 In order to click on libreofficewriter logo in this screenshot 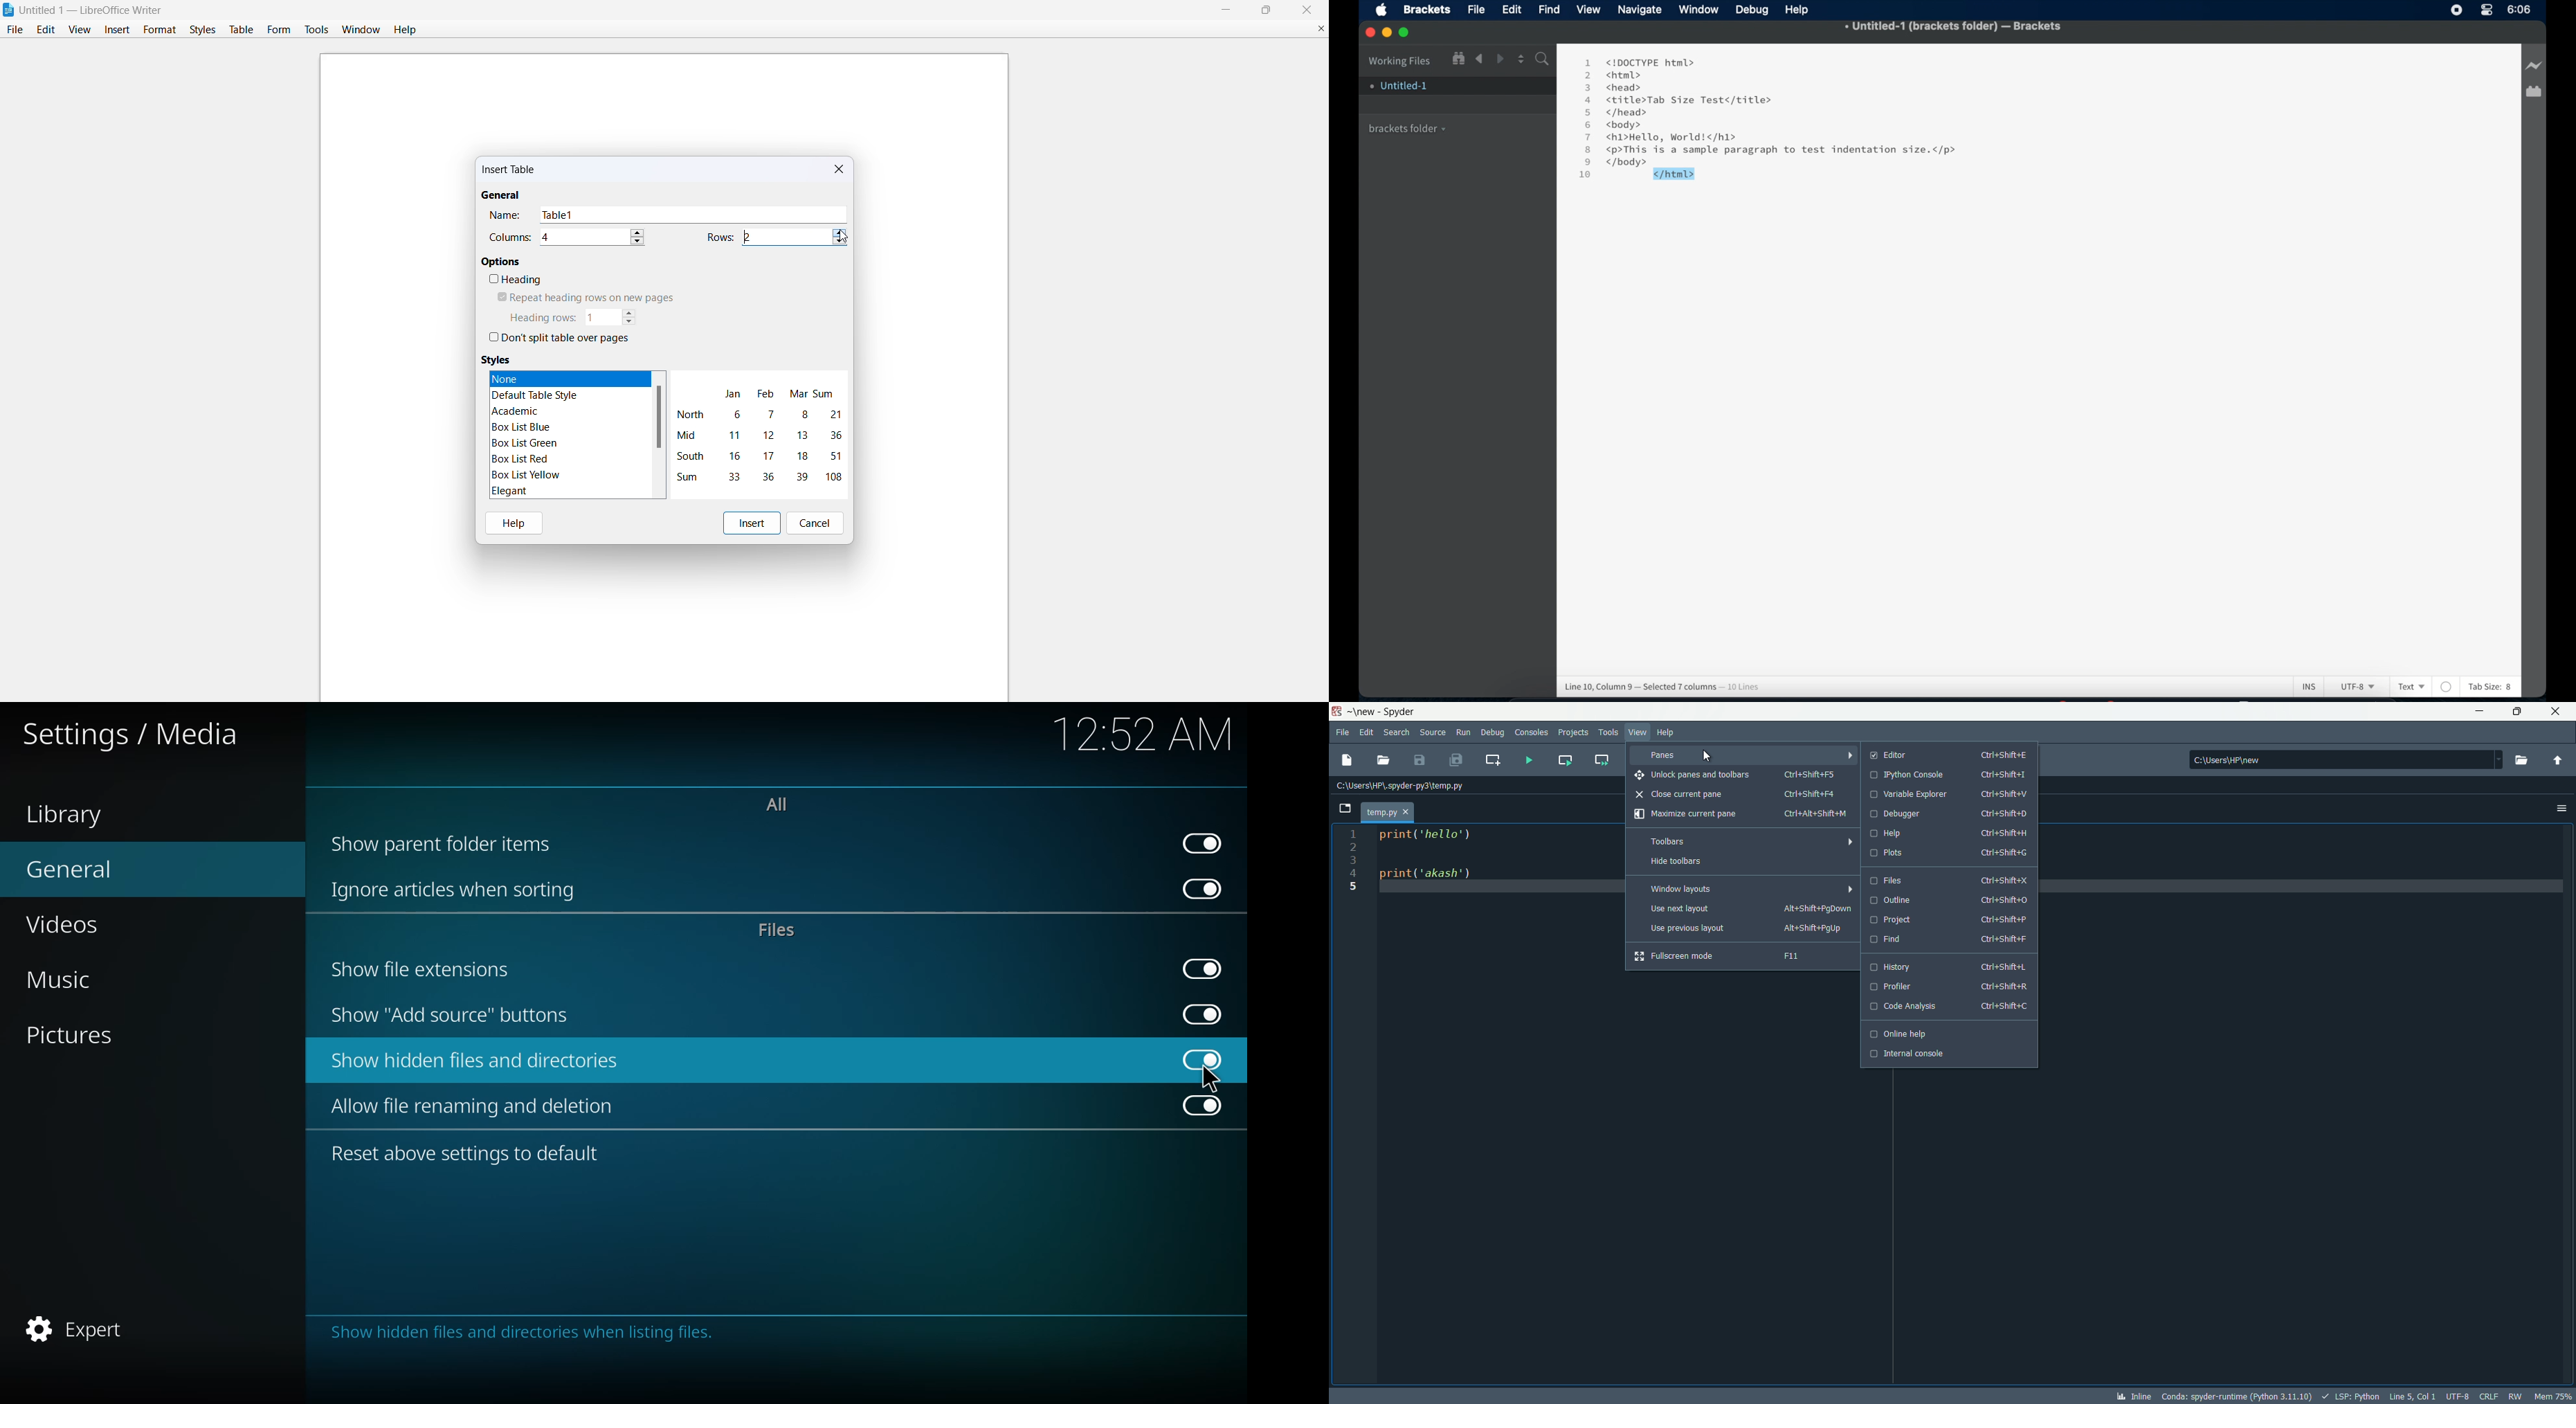, I will do `click(8, 10)`.